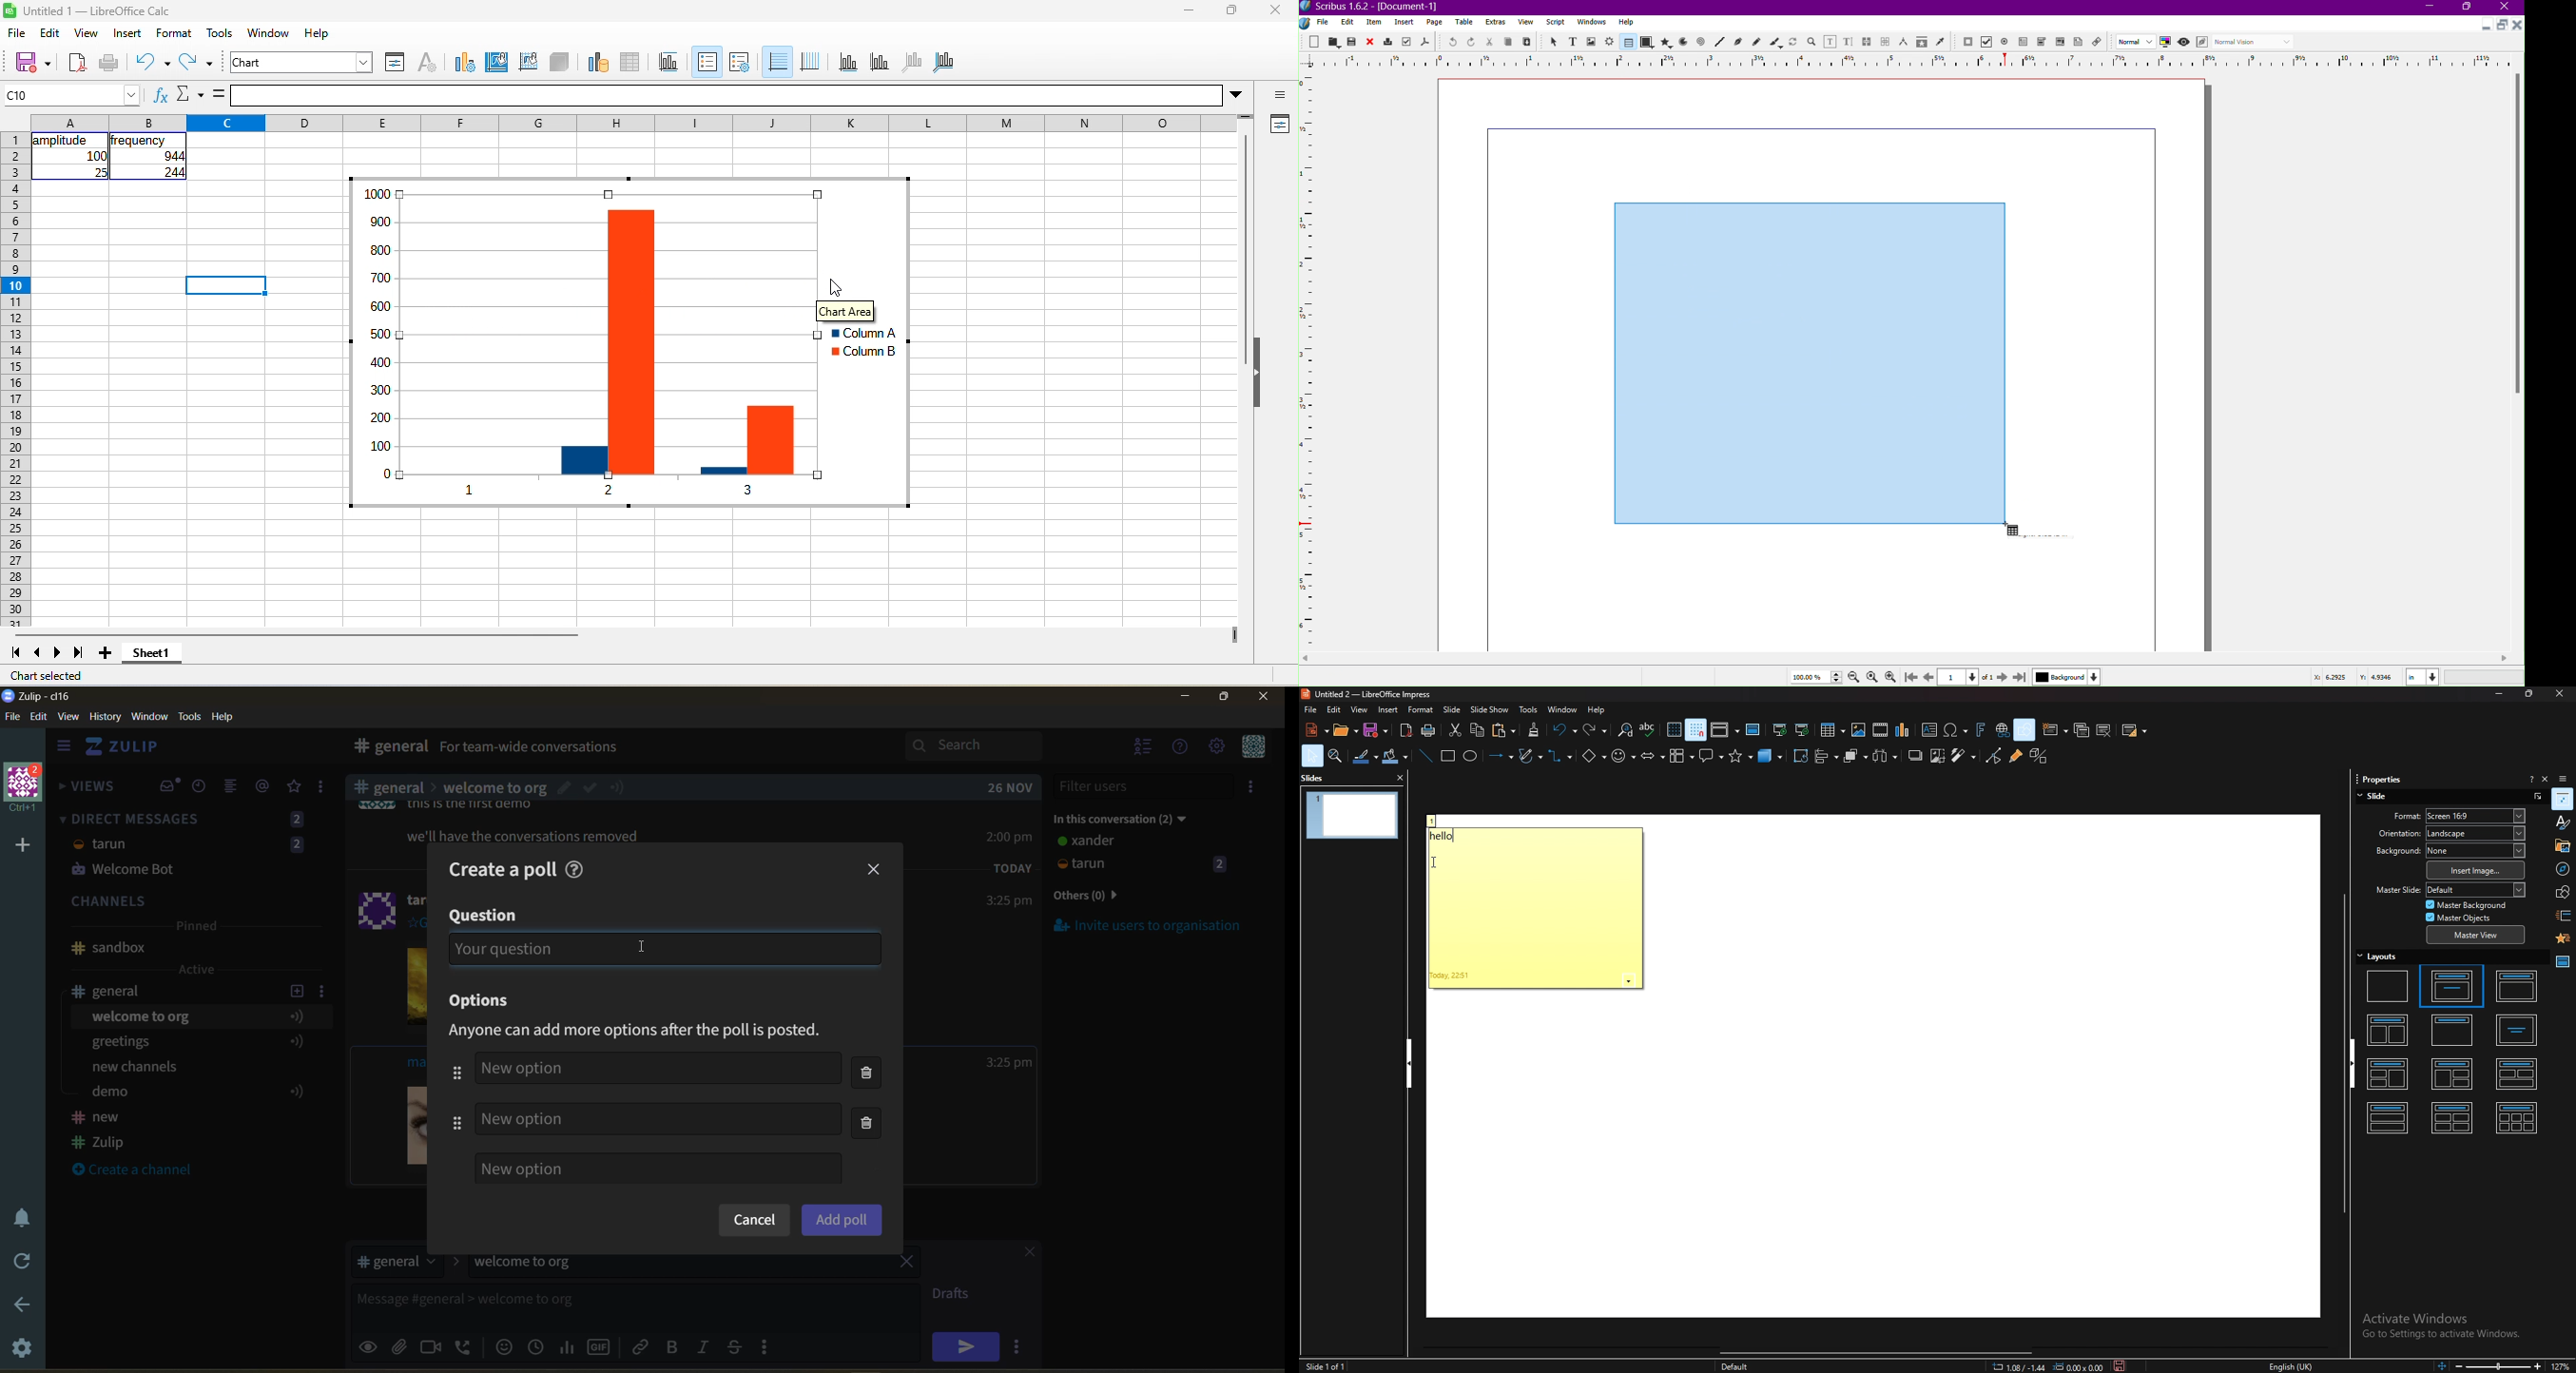 This screenshot has width=2576, height=1400. What do you see at coordinates (13, 651) in the screenshot?
I see `first sheet` at bounding box center [13, 651].